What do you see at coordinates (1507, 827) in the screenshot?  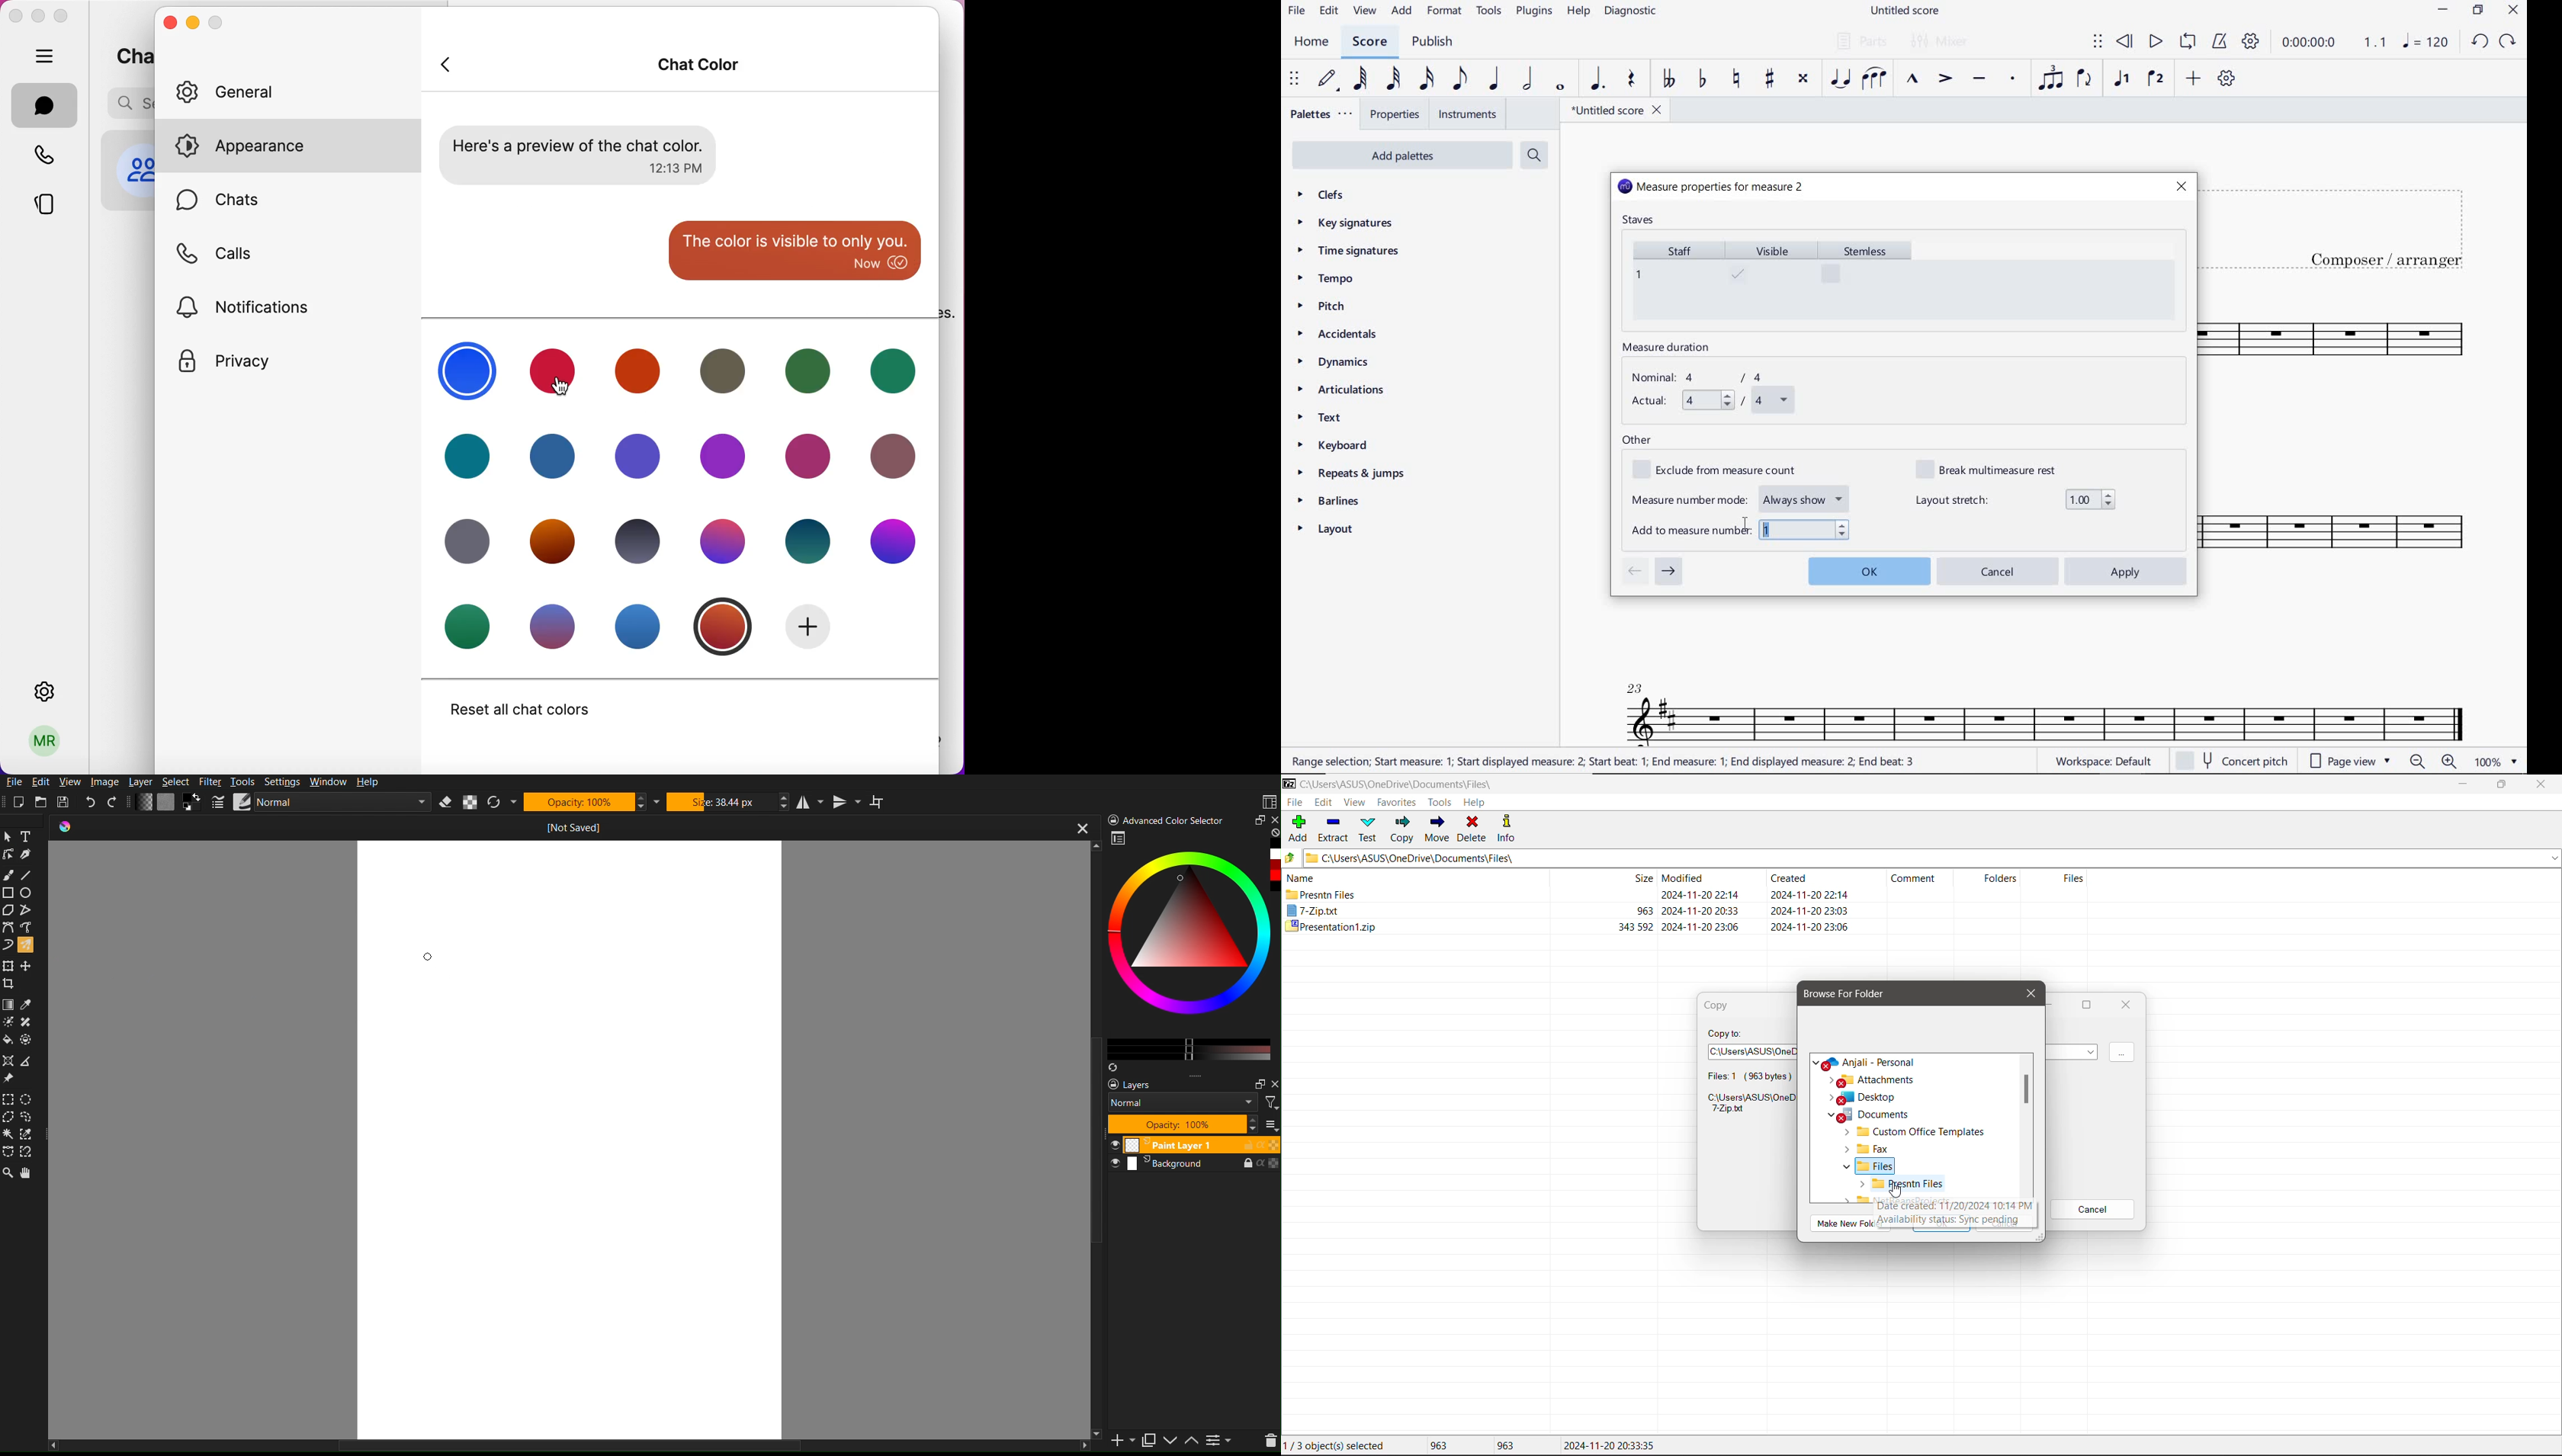 I see `Info` at bounding box center [1507, 827].